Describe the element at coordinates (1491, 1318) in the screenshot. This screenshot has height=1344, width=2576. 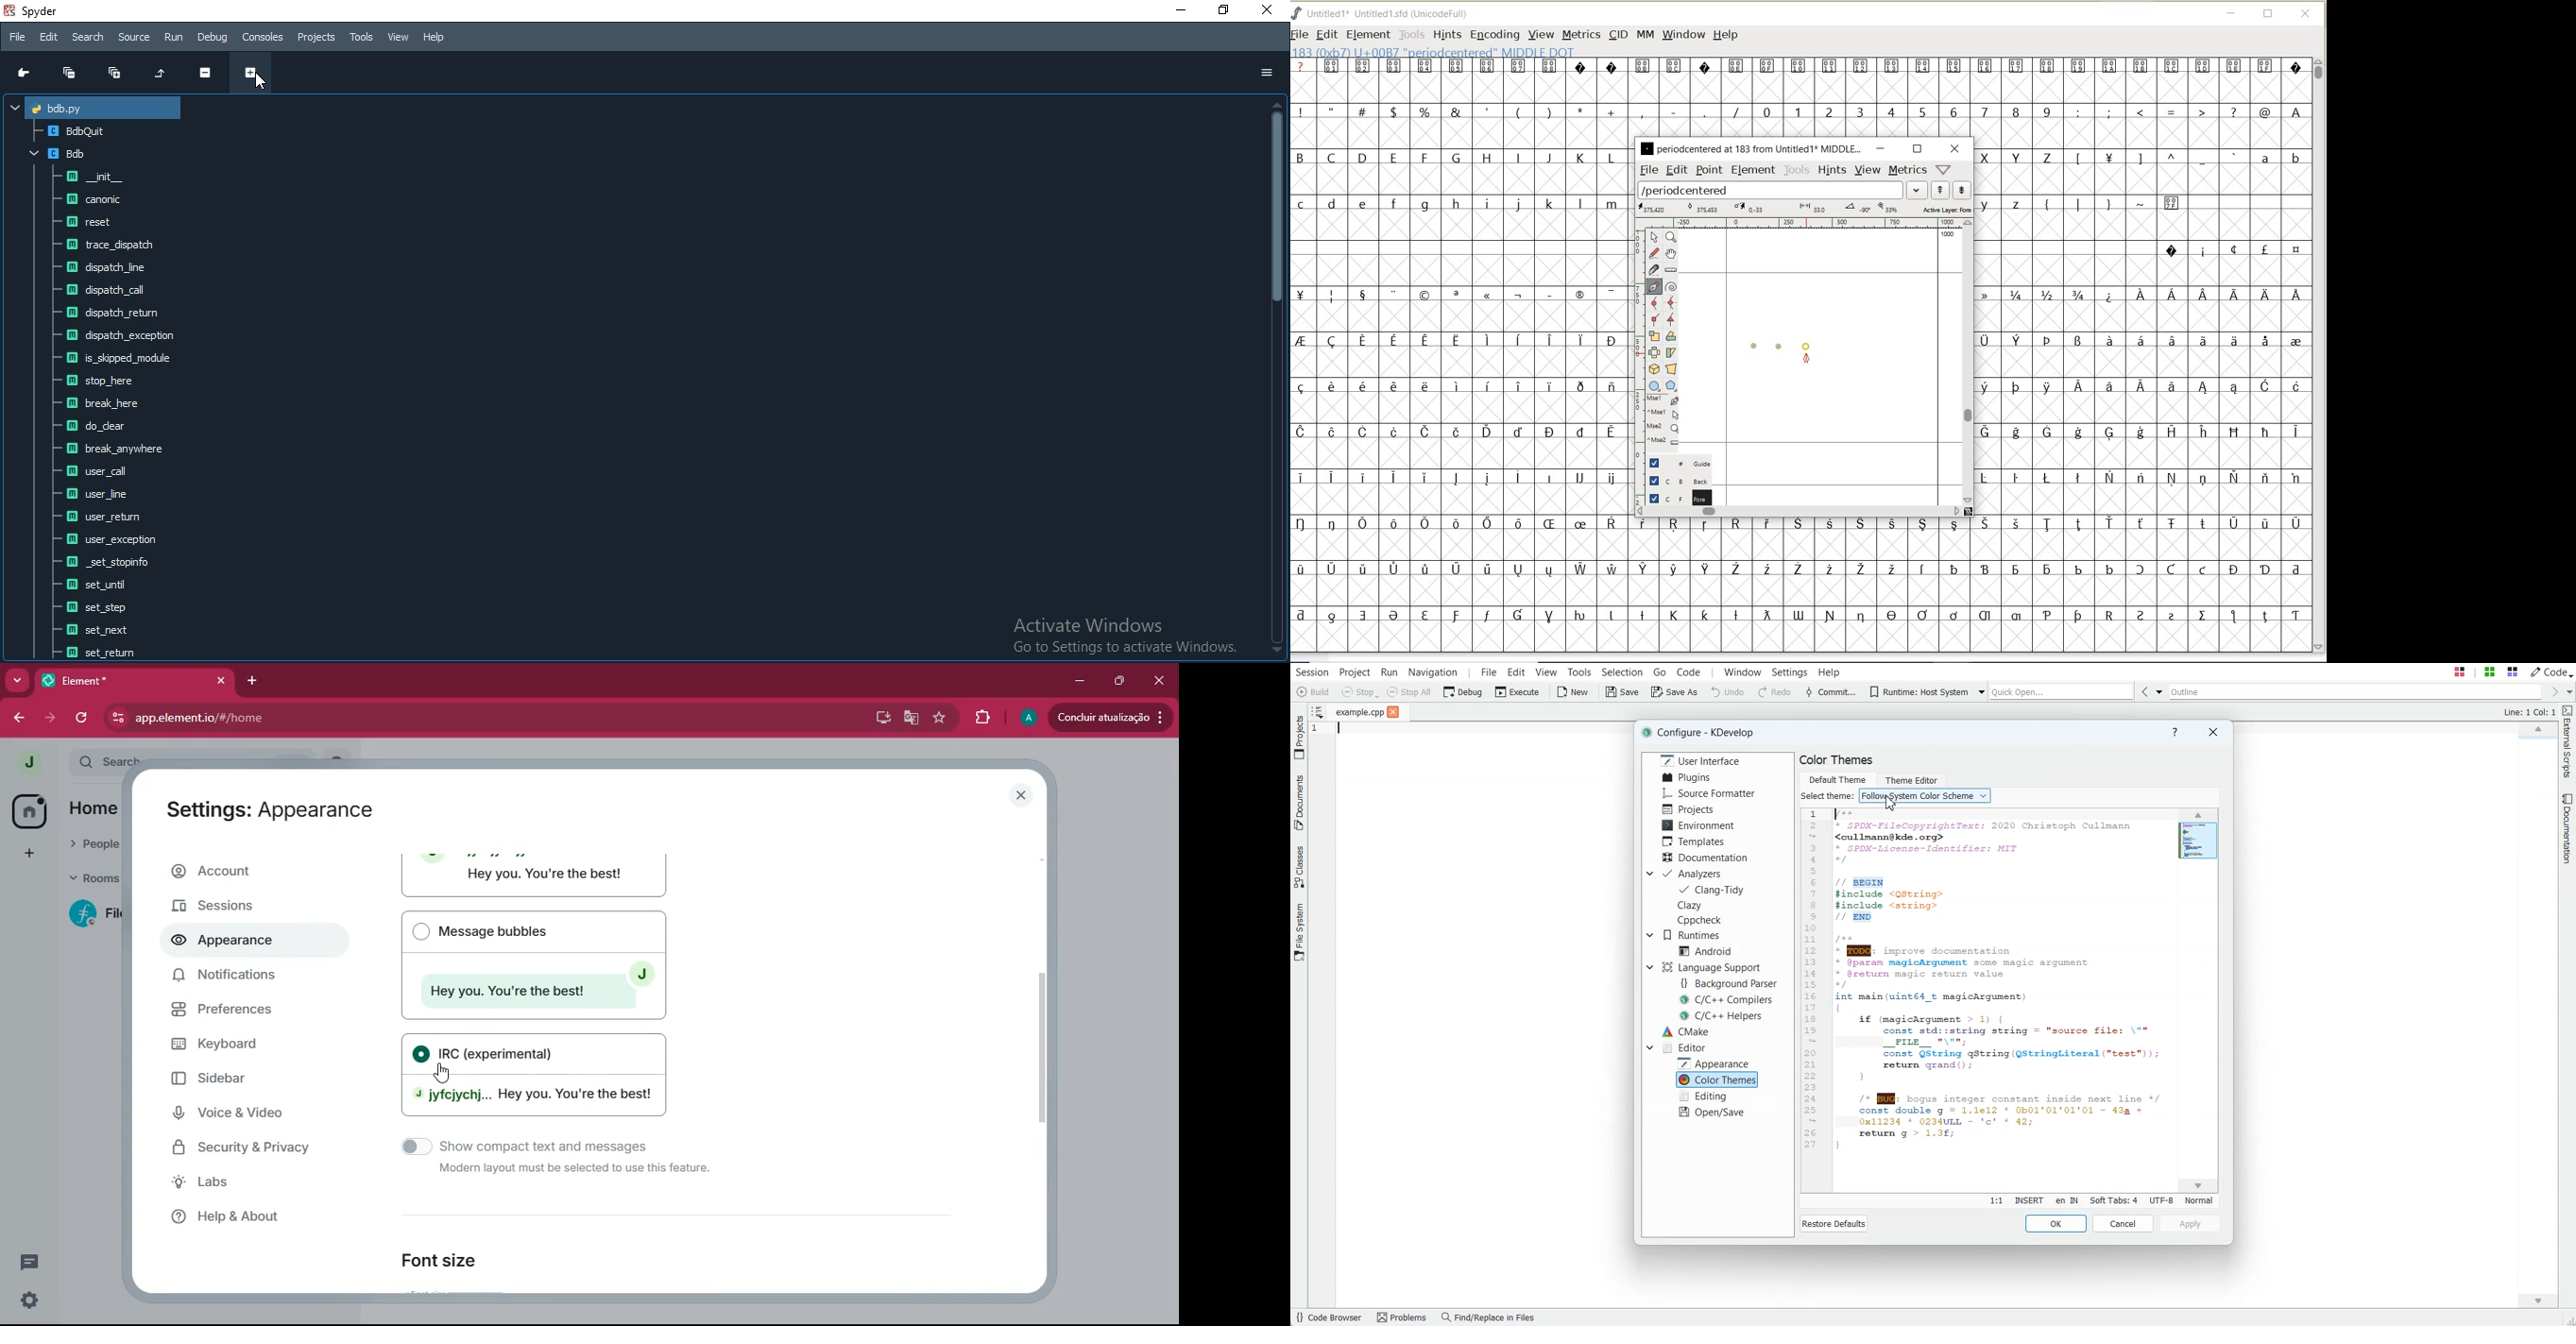
I see `Find/Replace in files` at that location.